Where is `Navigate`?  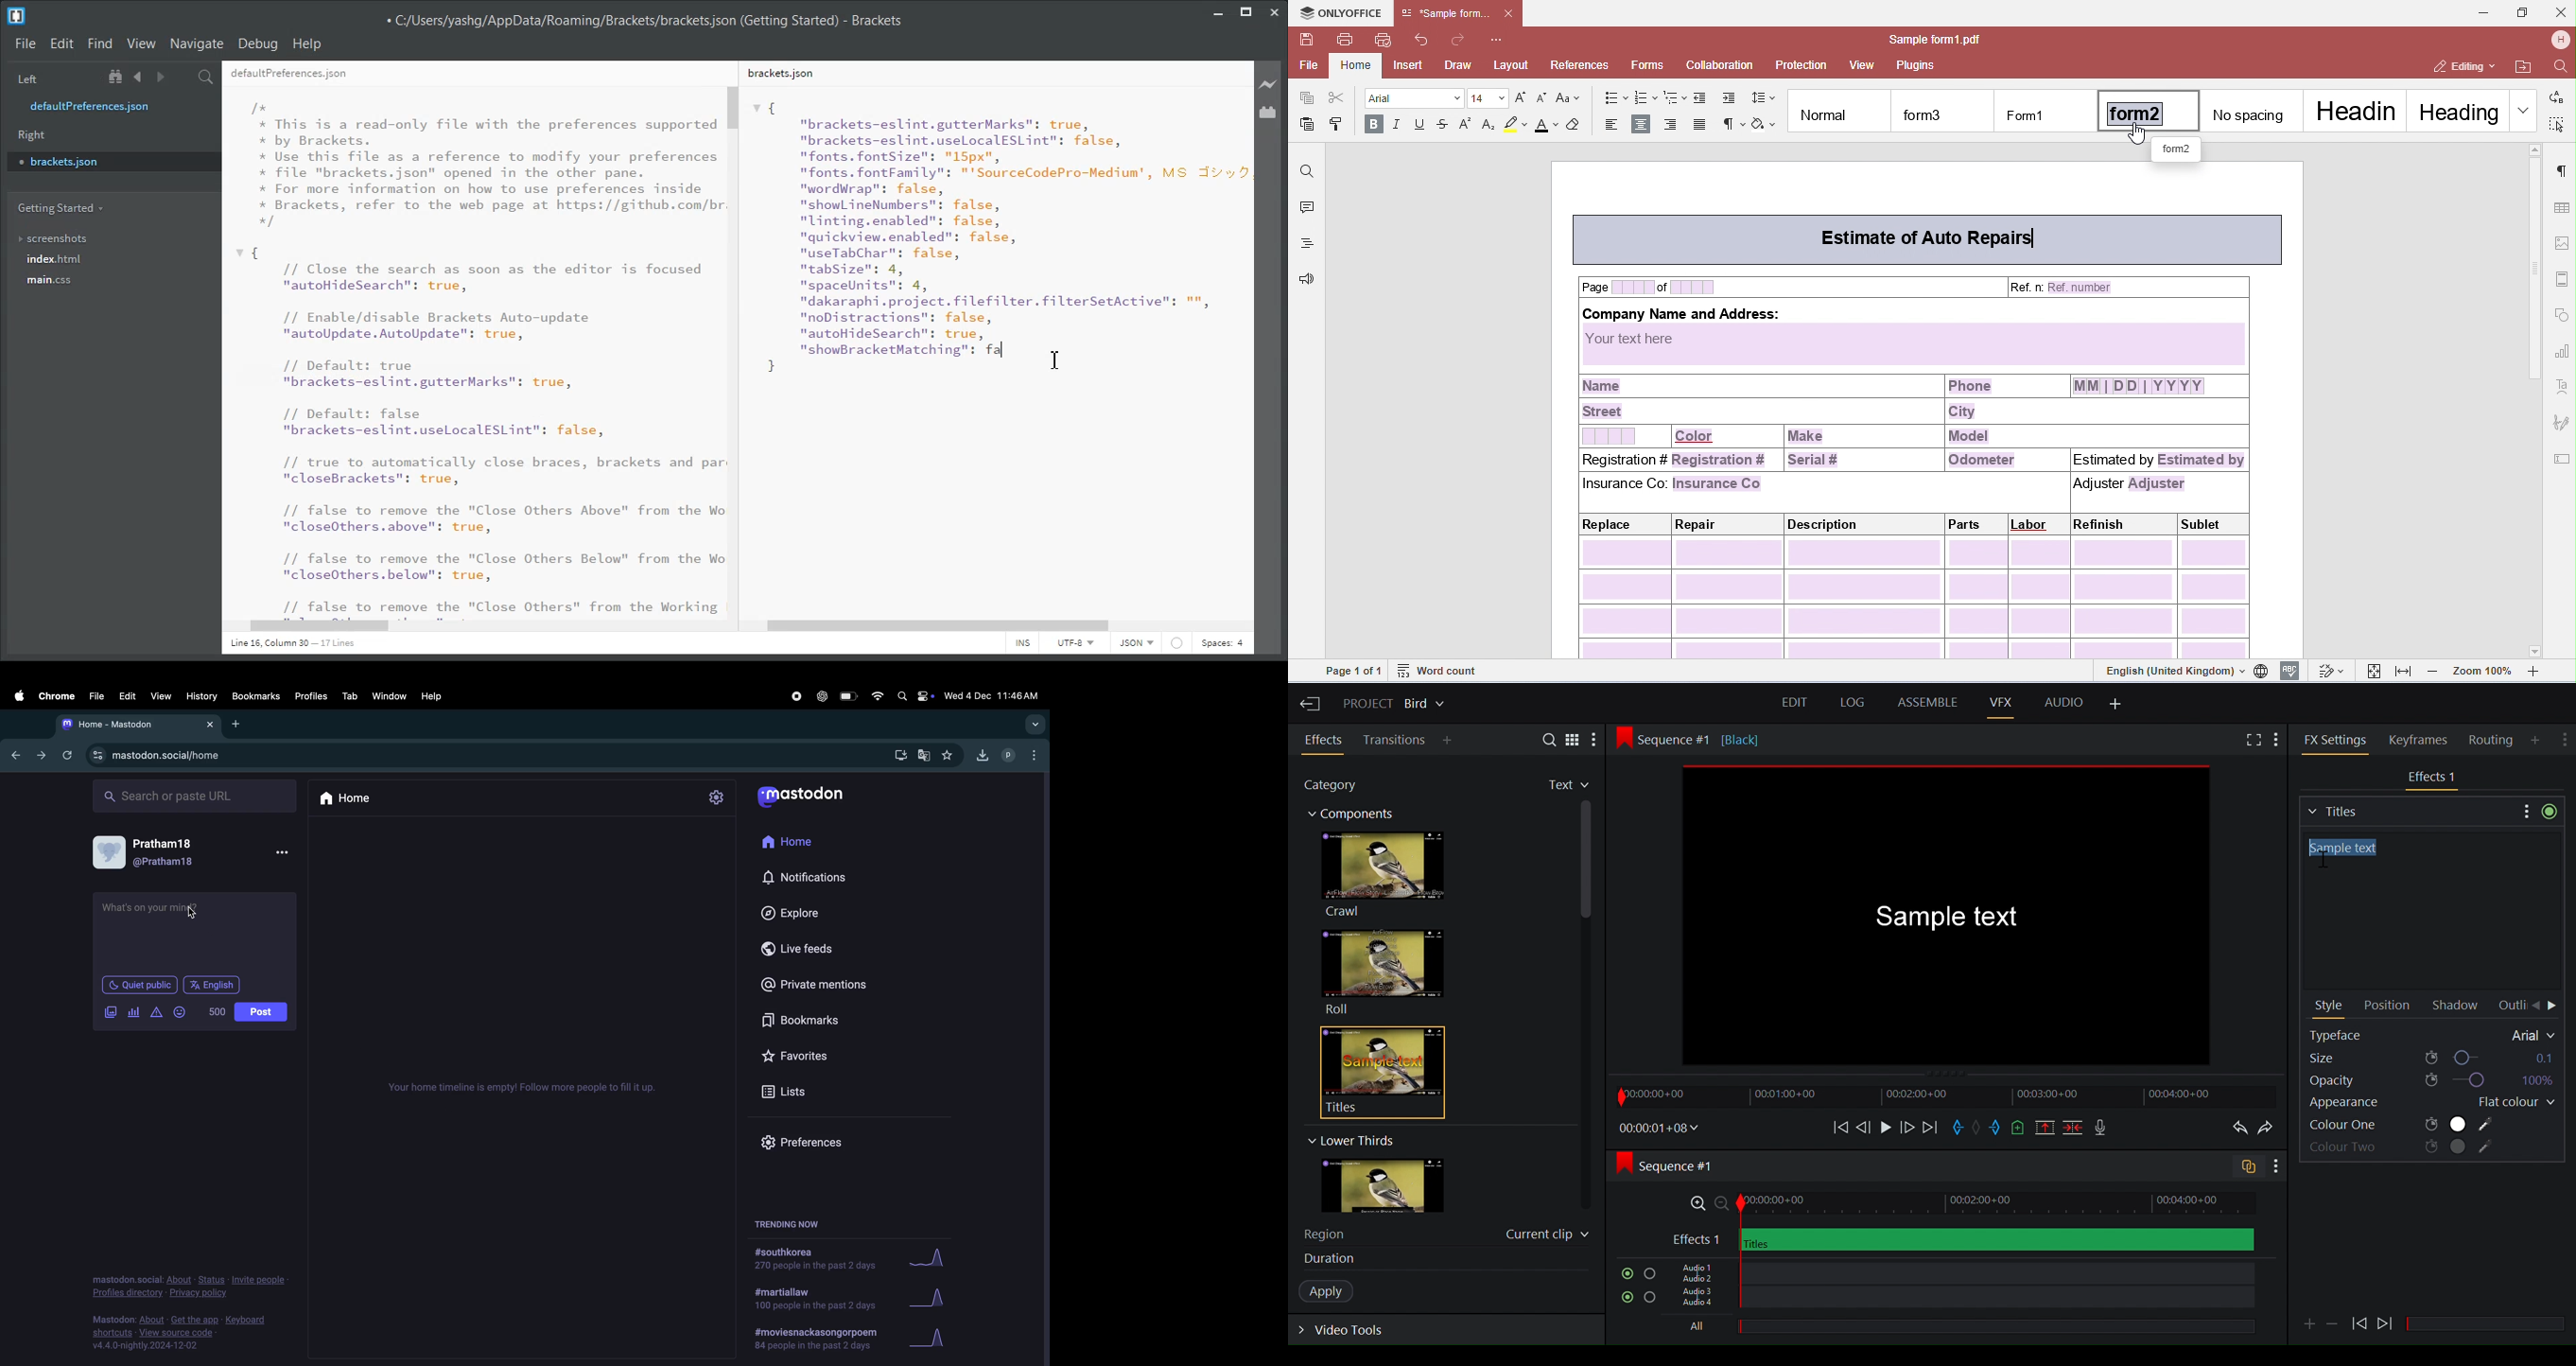
Navigate is located at coordinates (198, 44).